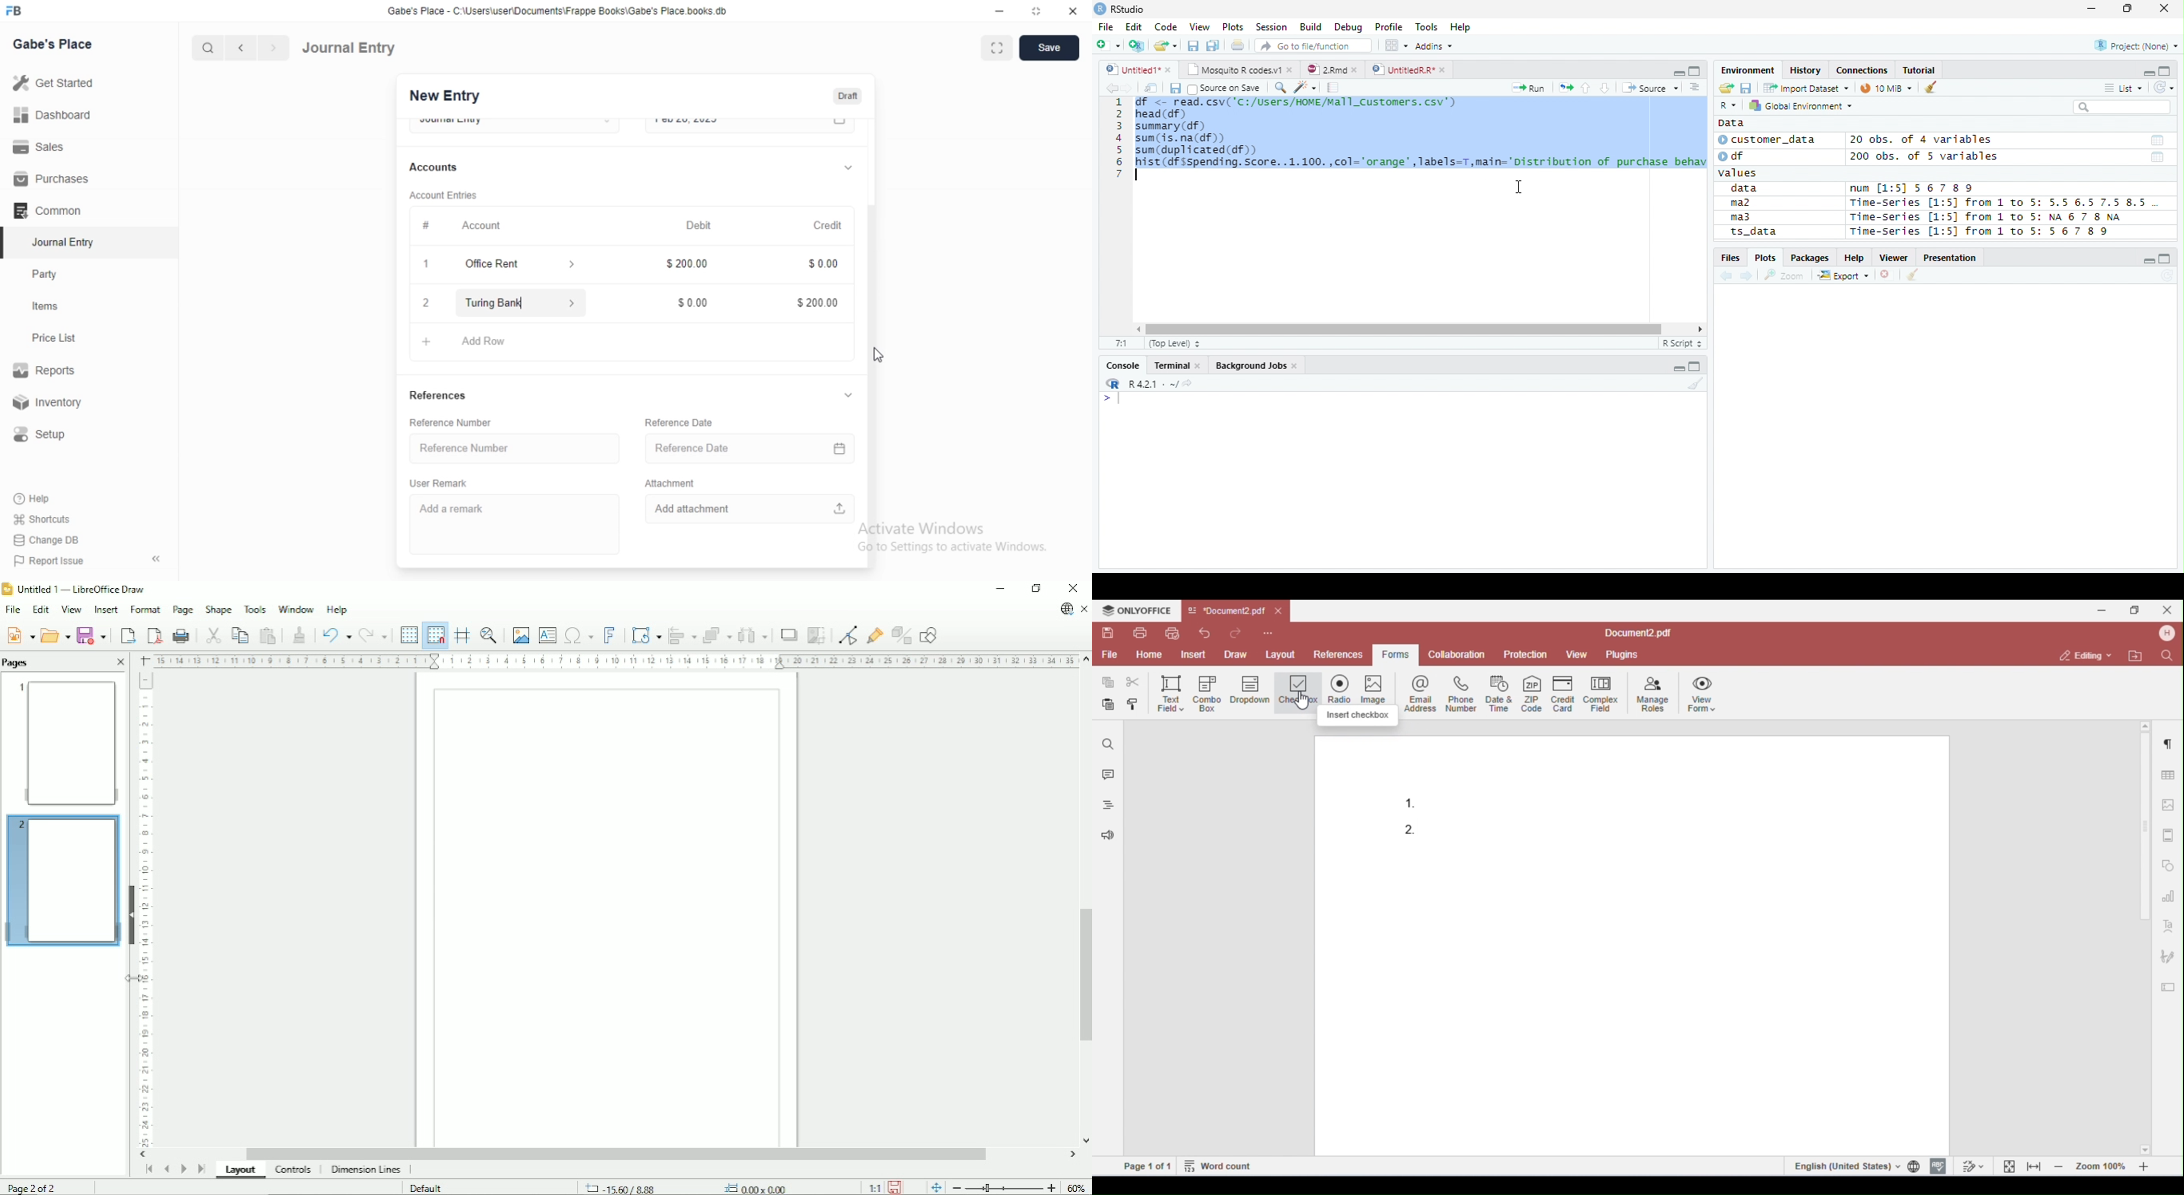 The image size is (2184, 1204). What do you see at coordinates (42, 211) in the screenshot?
I see `Comman` at bounding box center [42, 211].